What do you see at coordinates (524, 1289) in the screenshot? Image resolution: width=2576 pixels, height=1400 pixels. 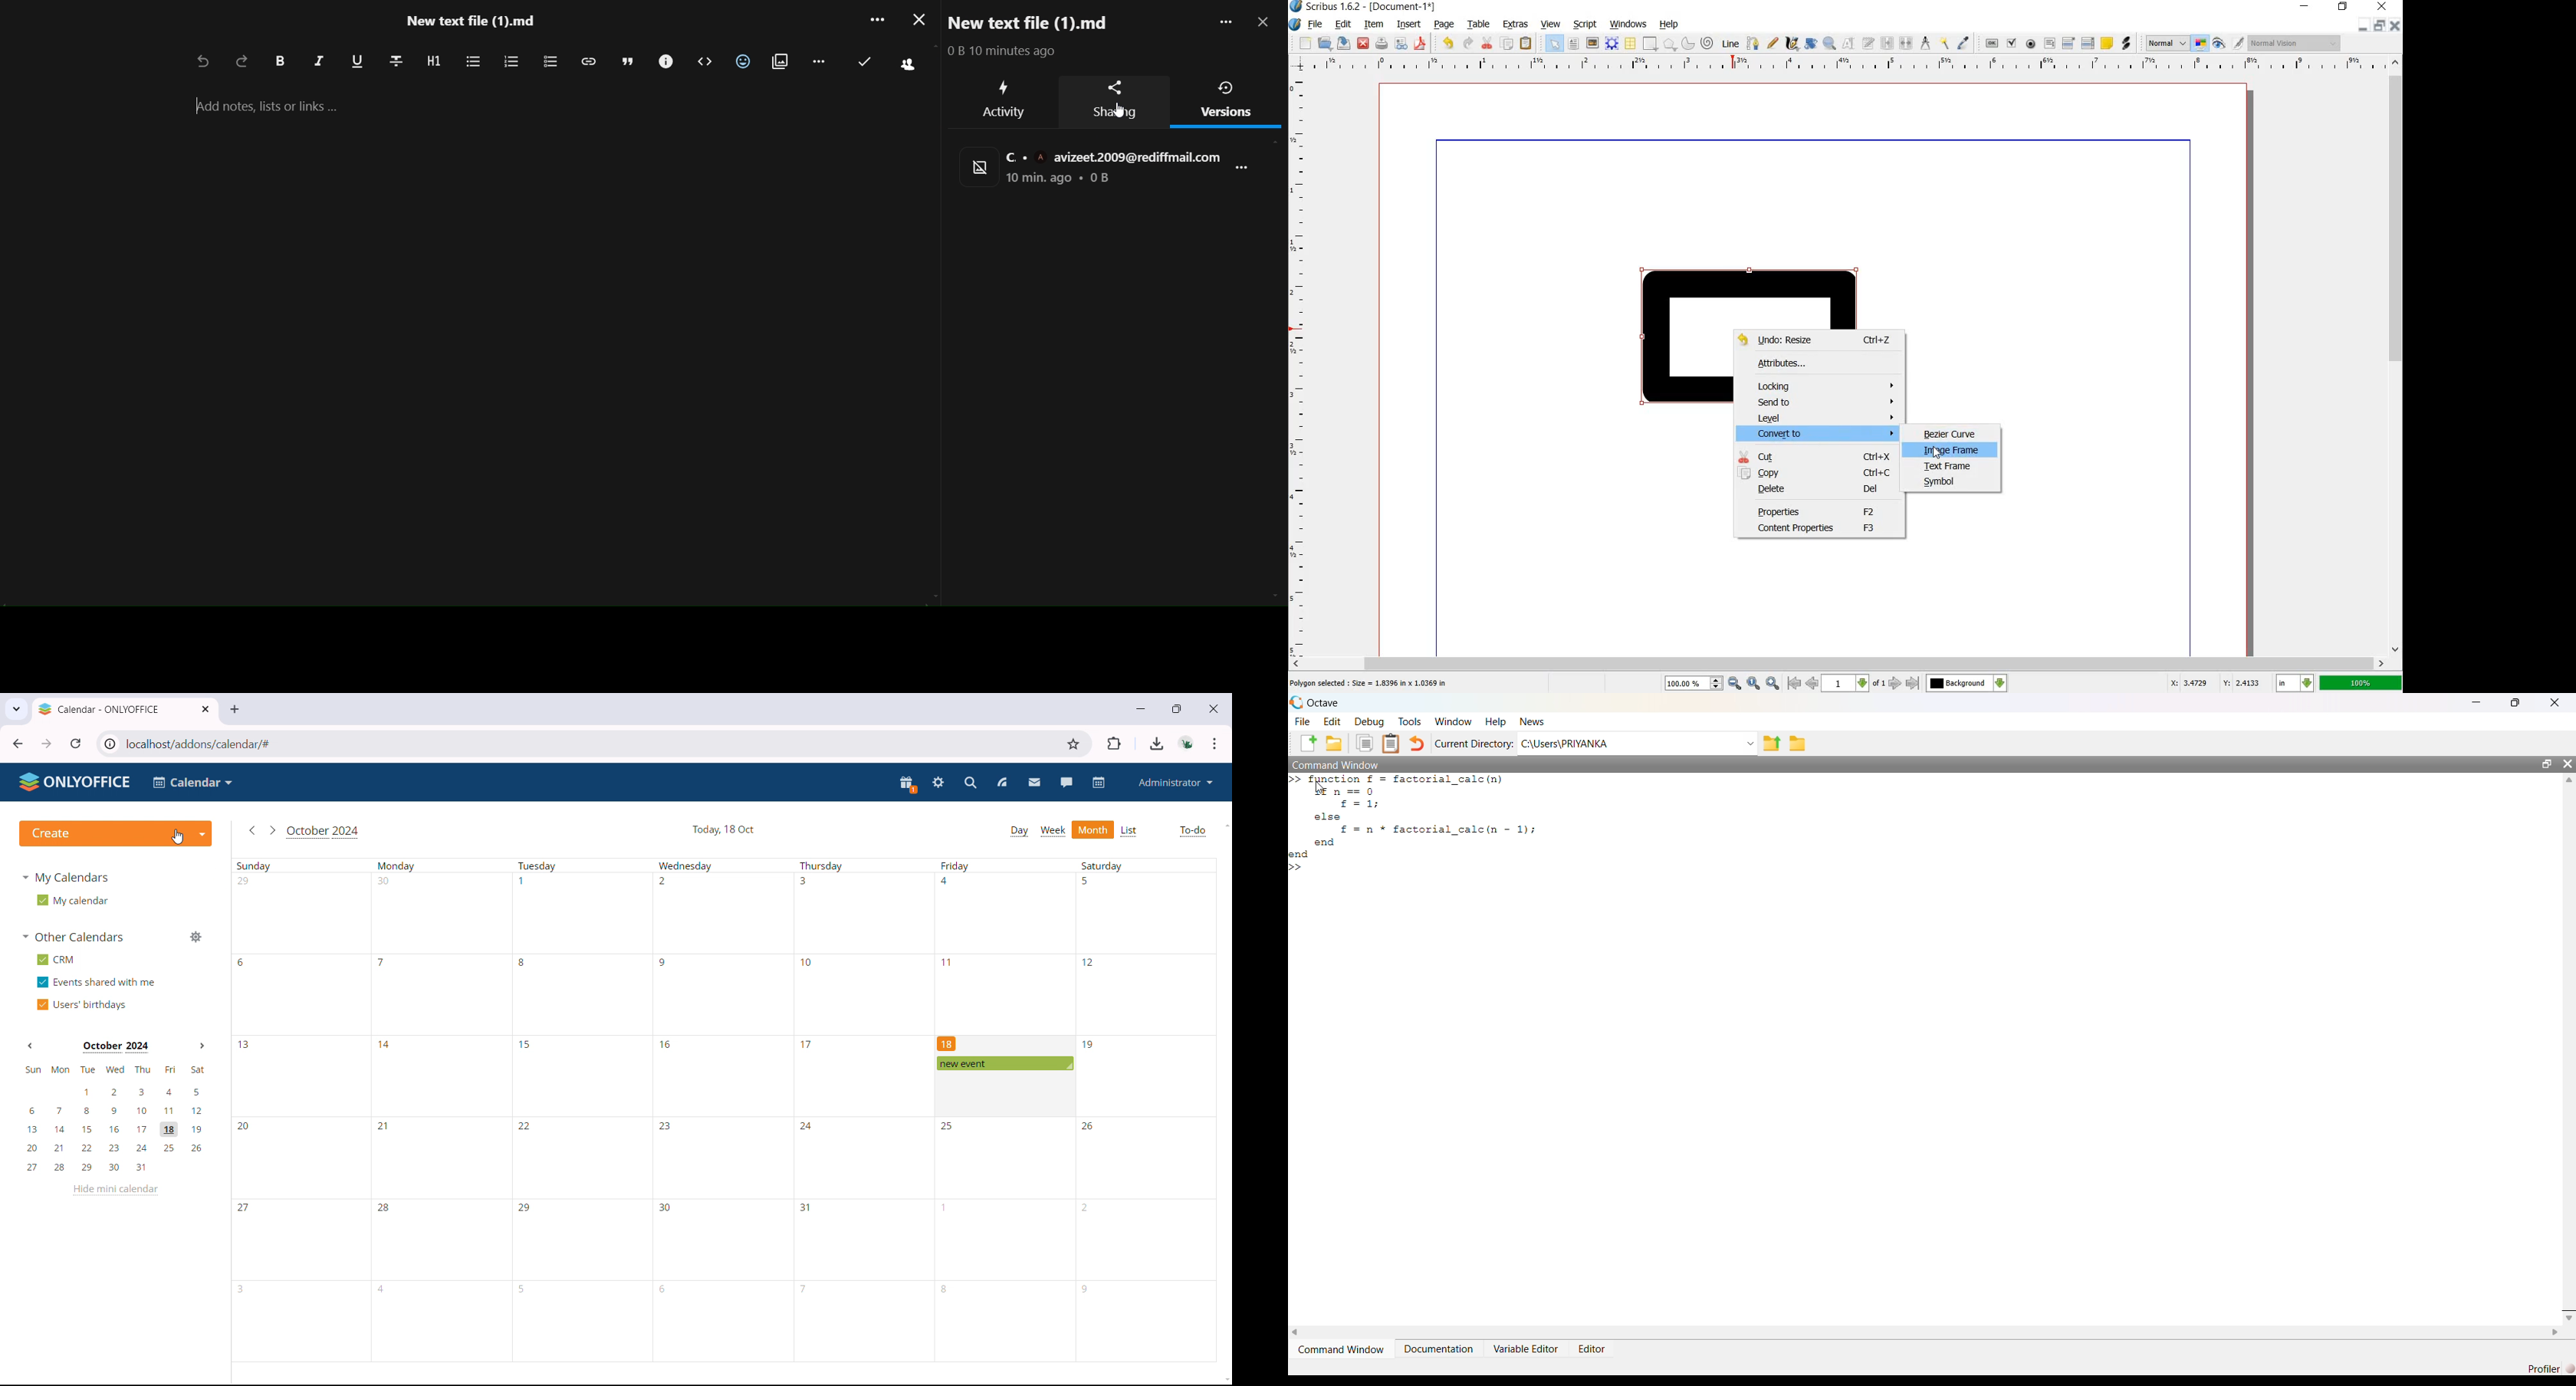 I see `5` at bounding box center [524, 1289].